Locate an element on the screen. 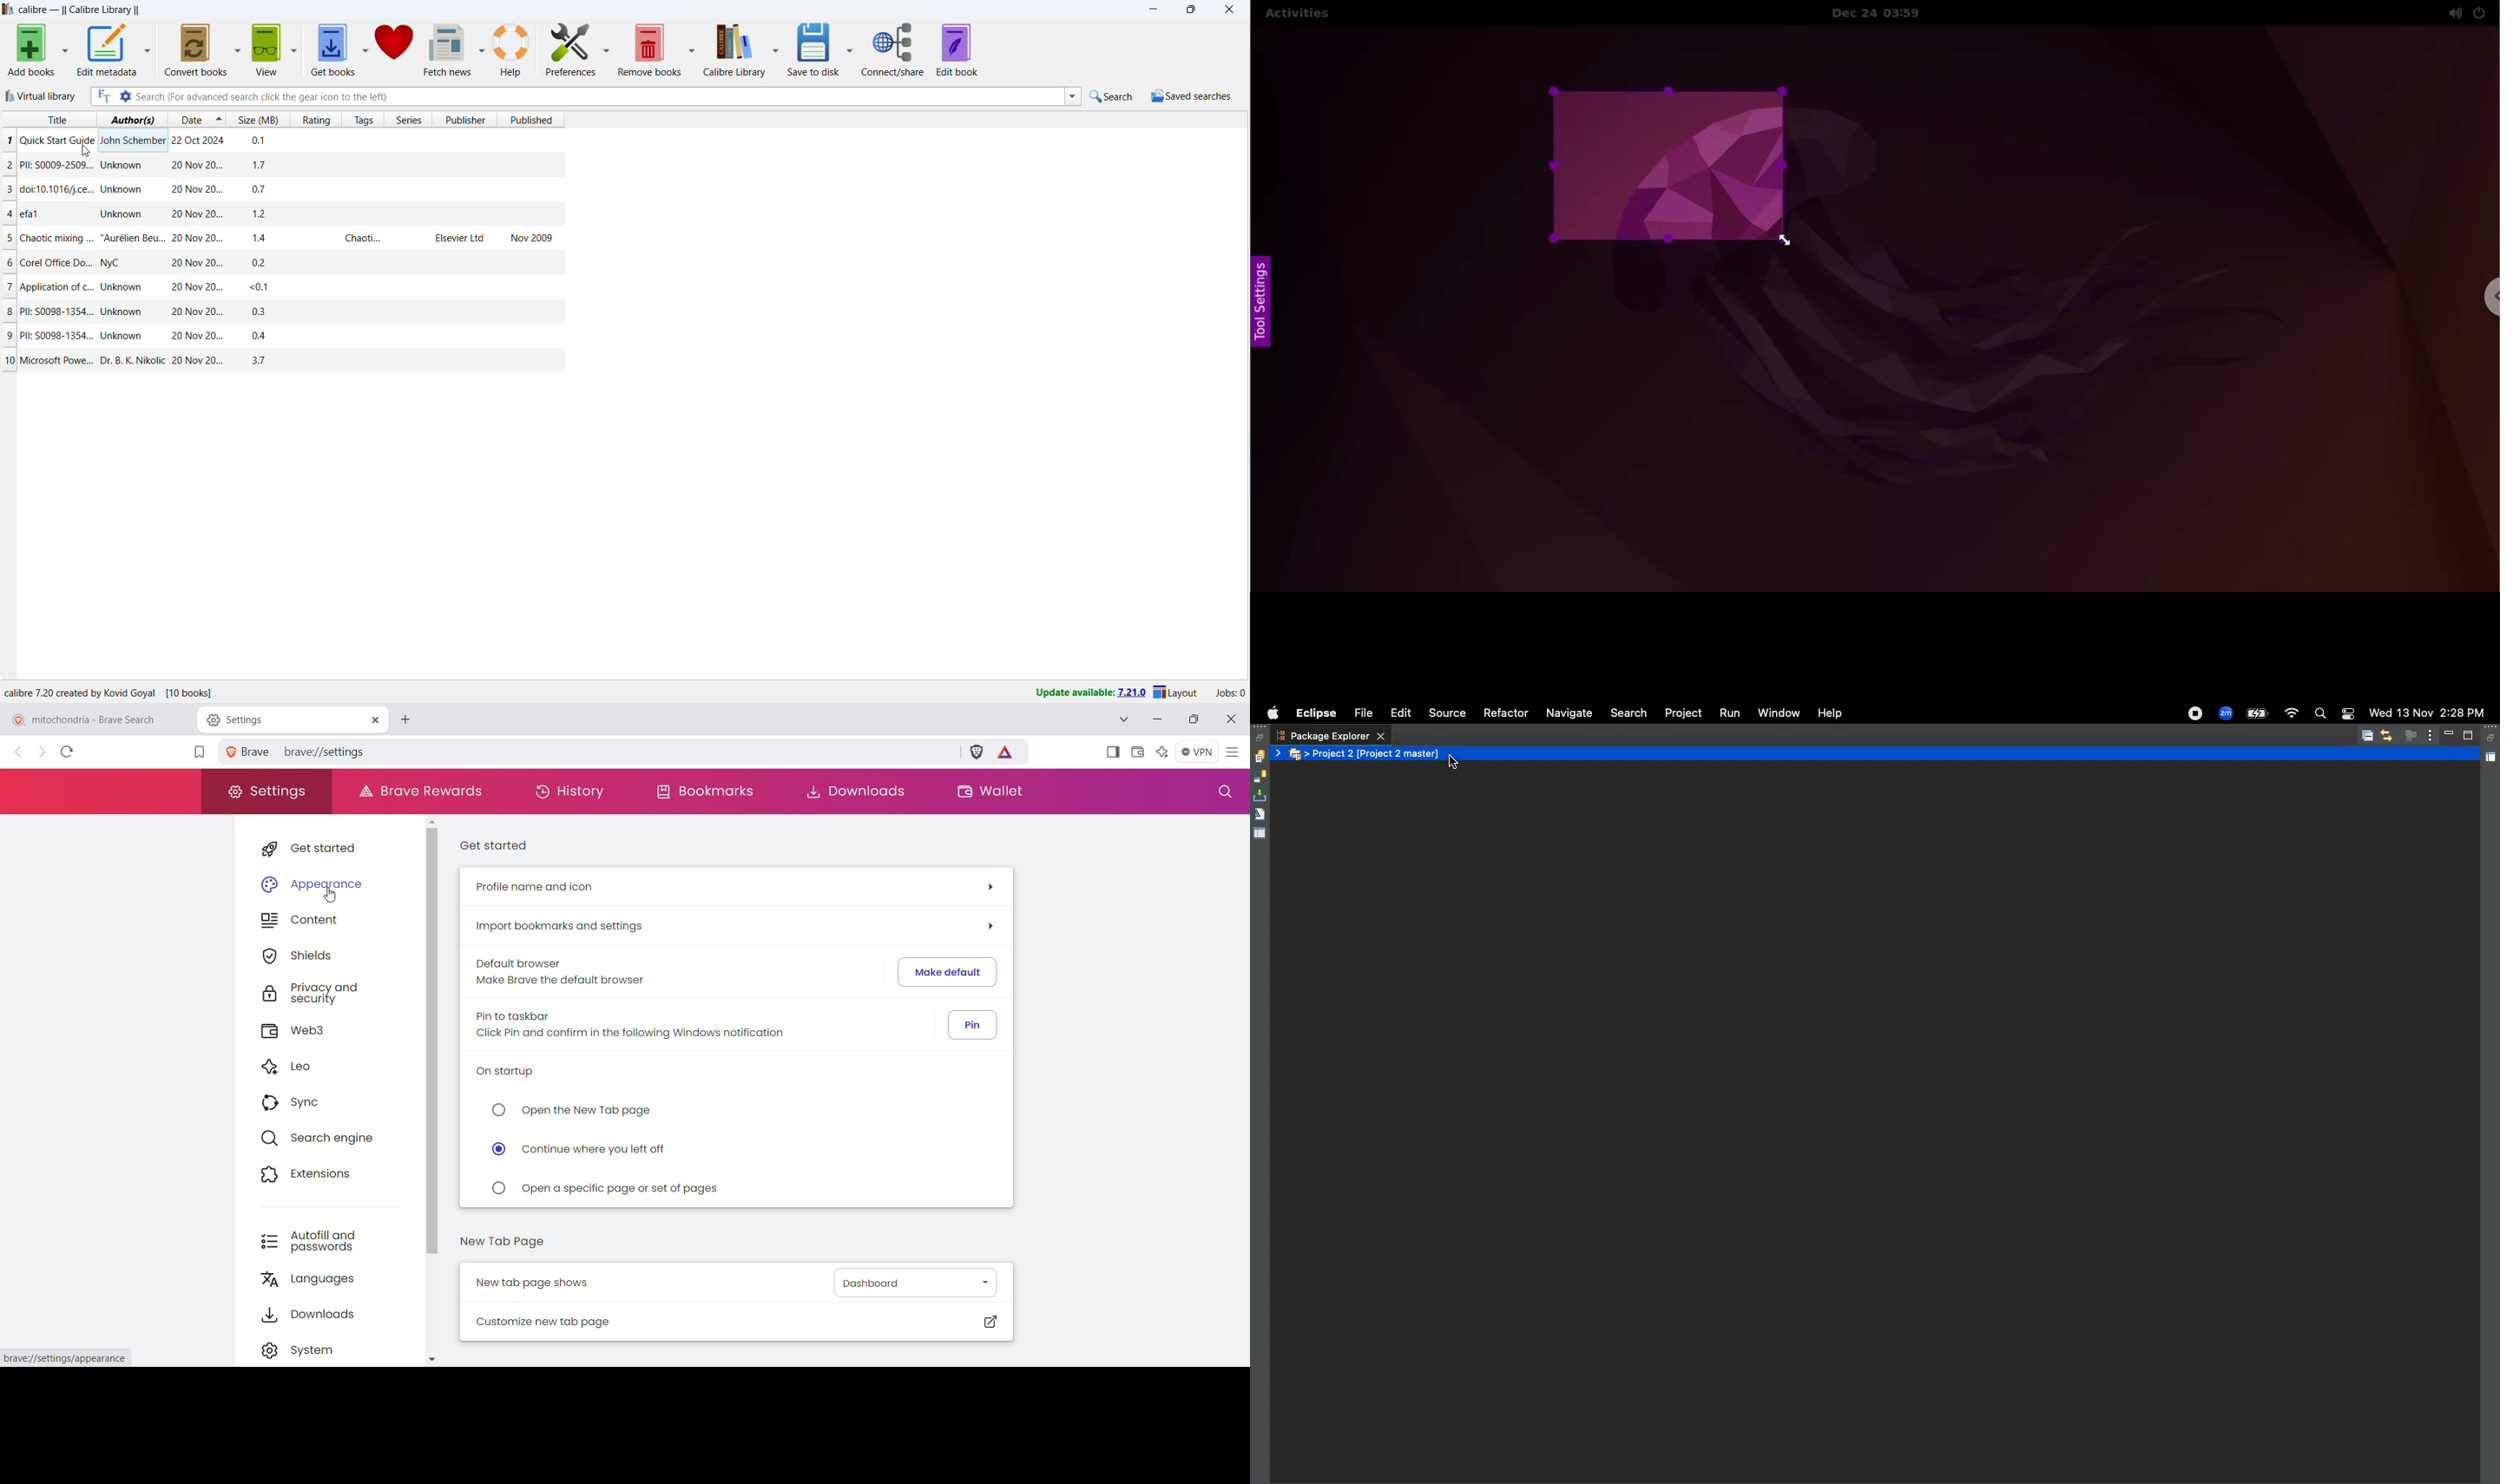  save to disk is located at coordinates (813, 49).